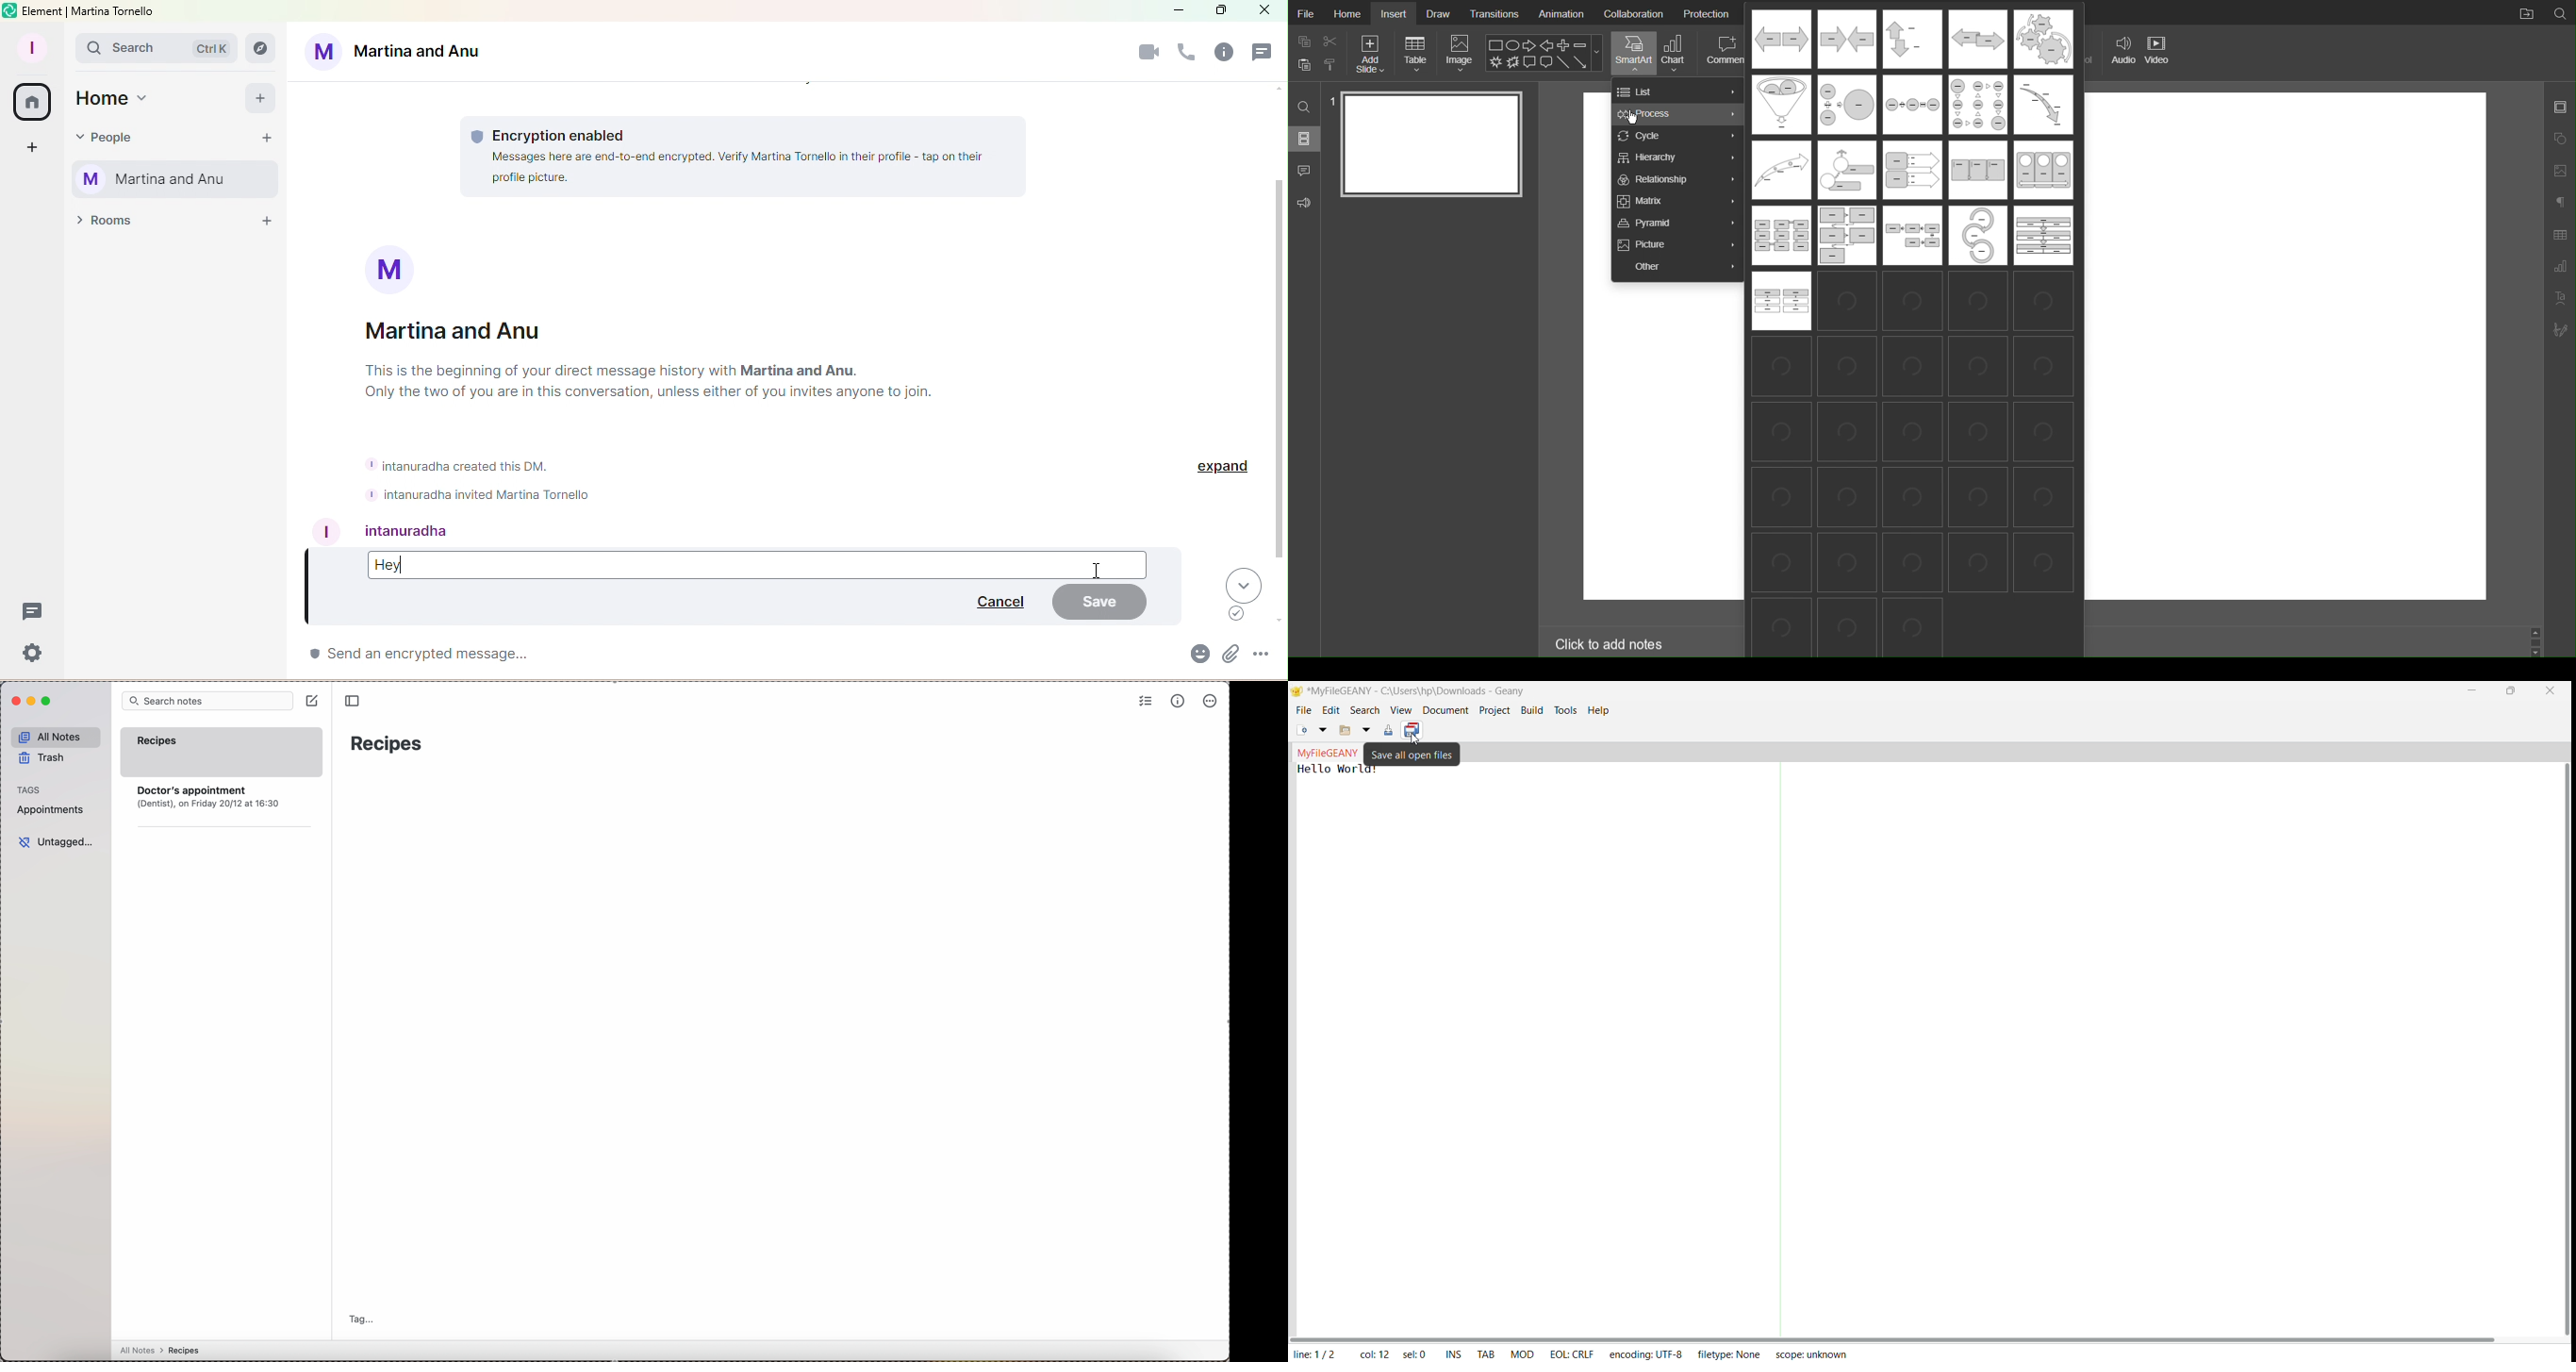 The width and height of the screenshot is (2576, 1372). I want to click on untagged, so click(54, 842).